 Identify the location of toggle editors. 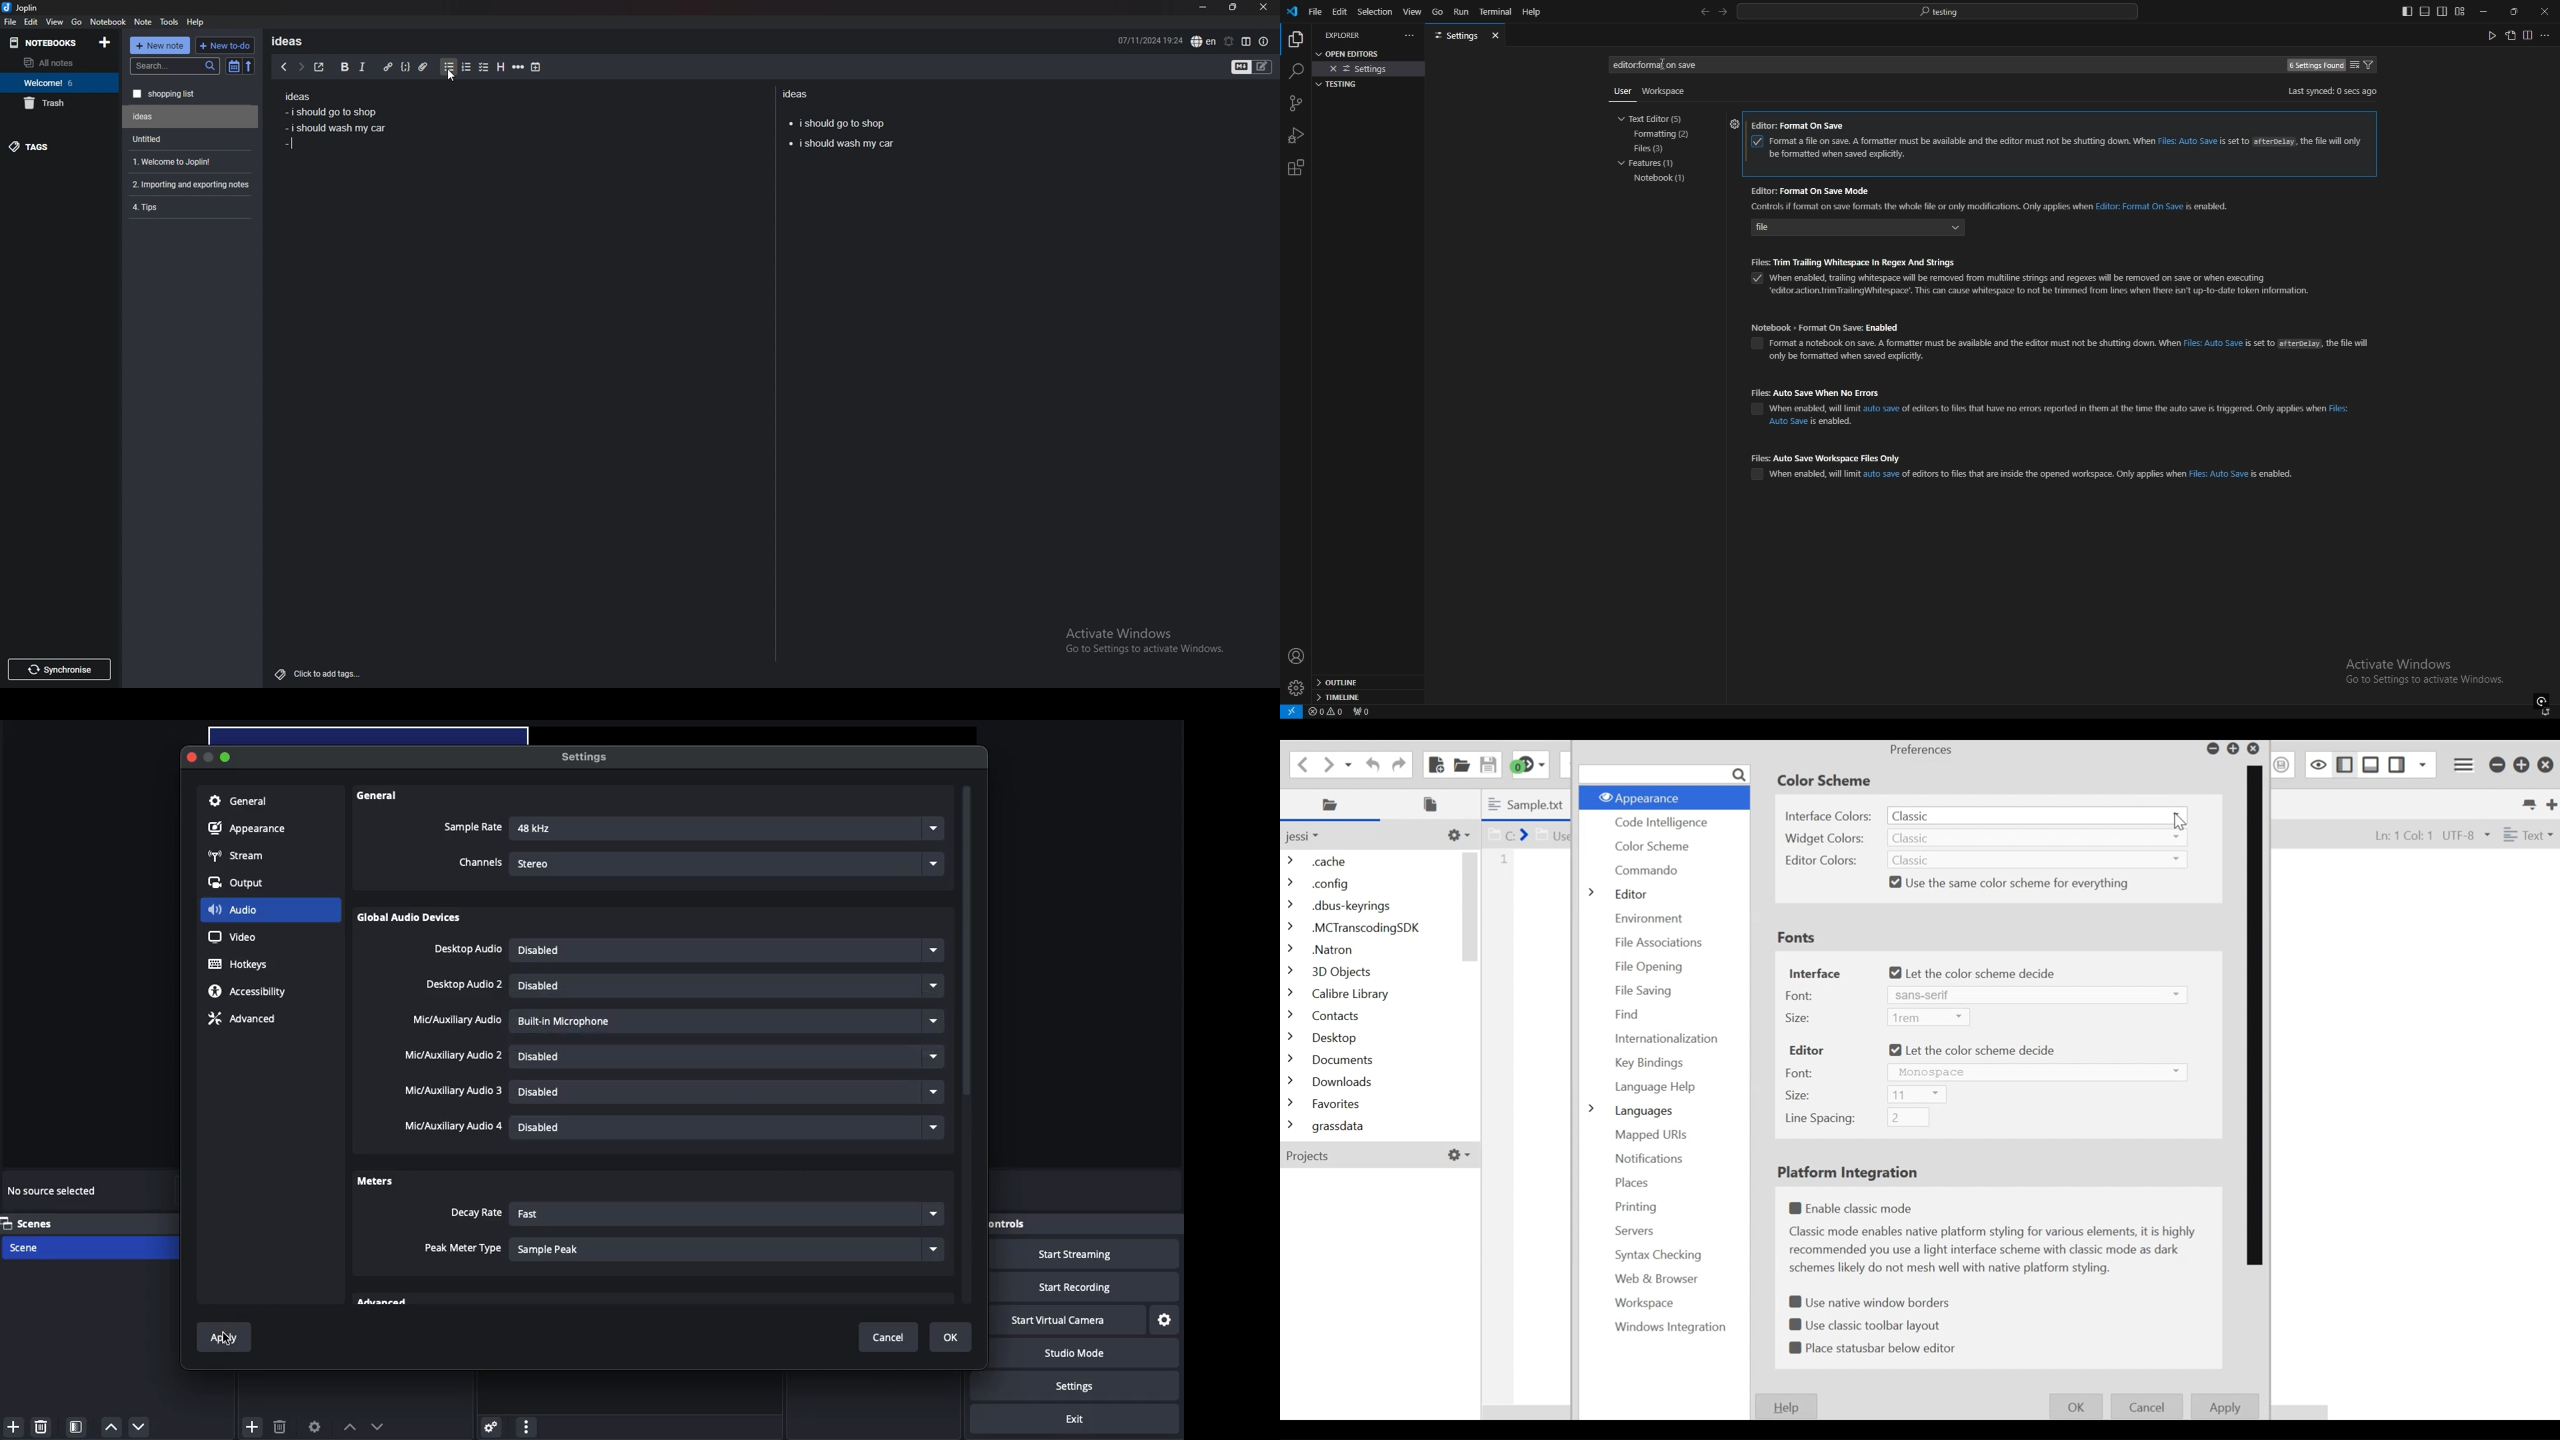
(1252, 68).